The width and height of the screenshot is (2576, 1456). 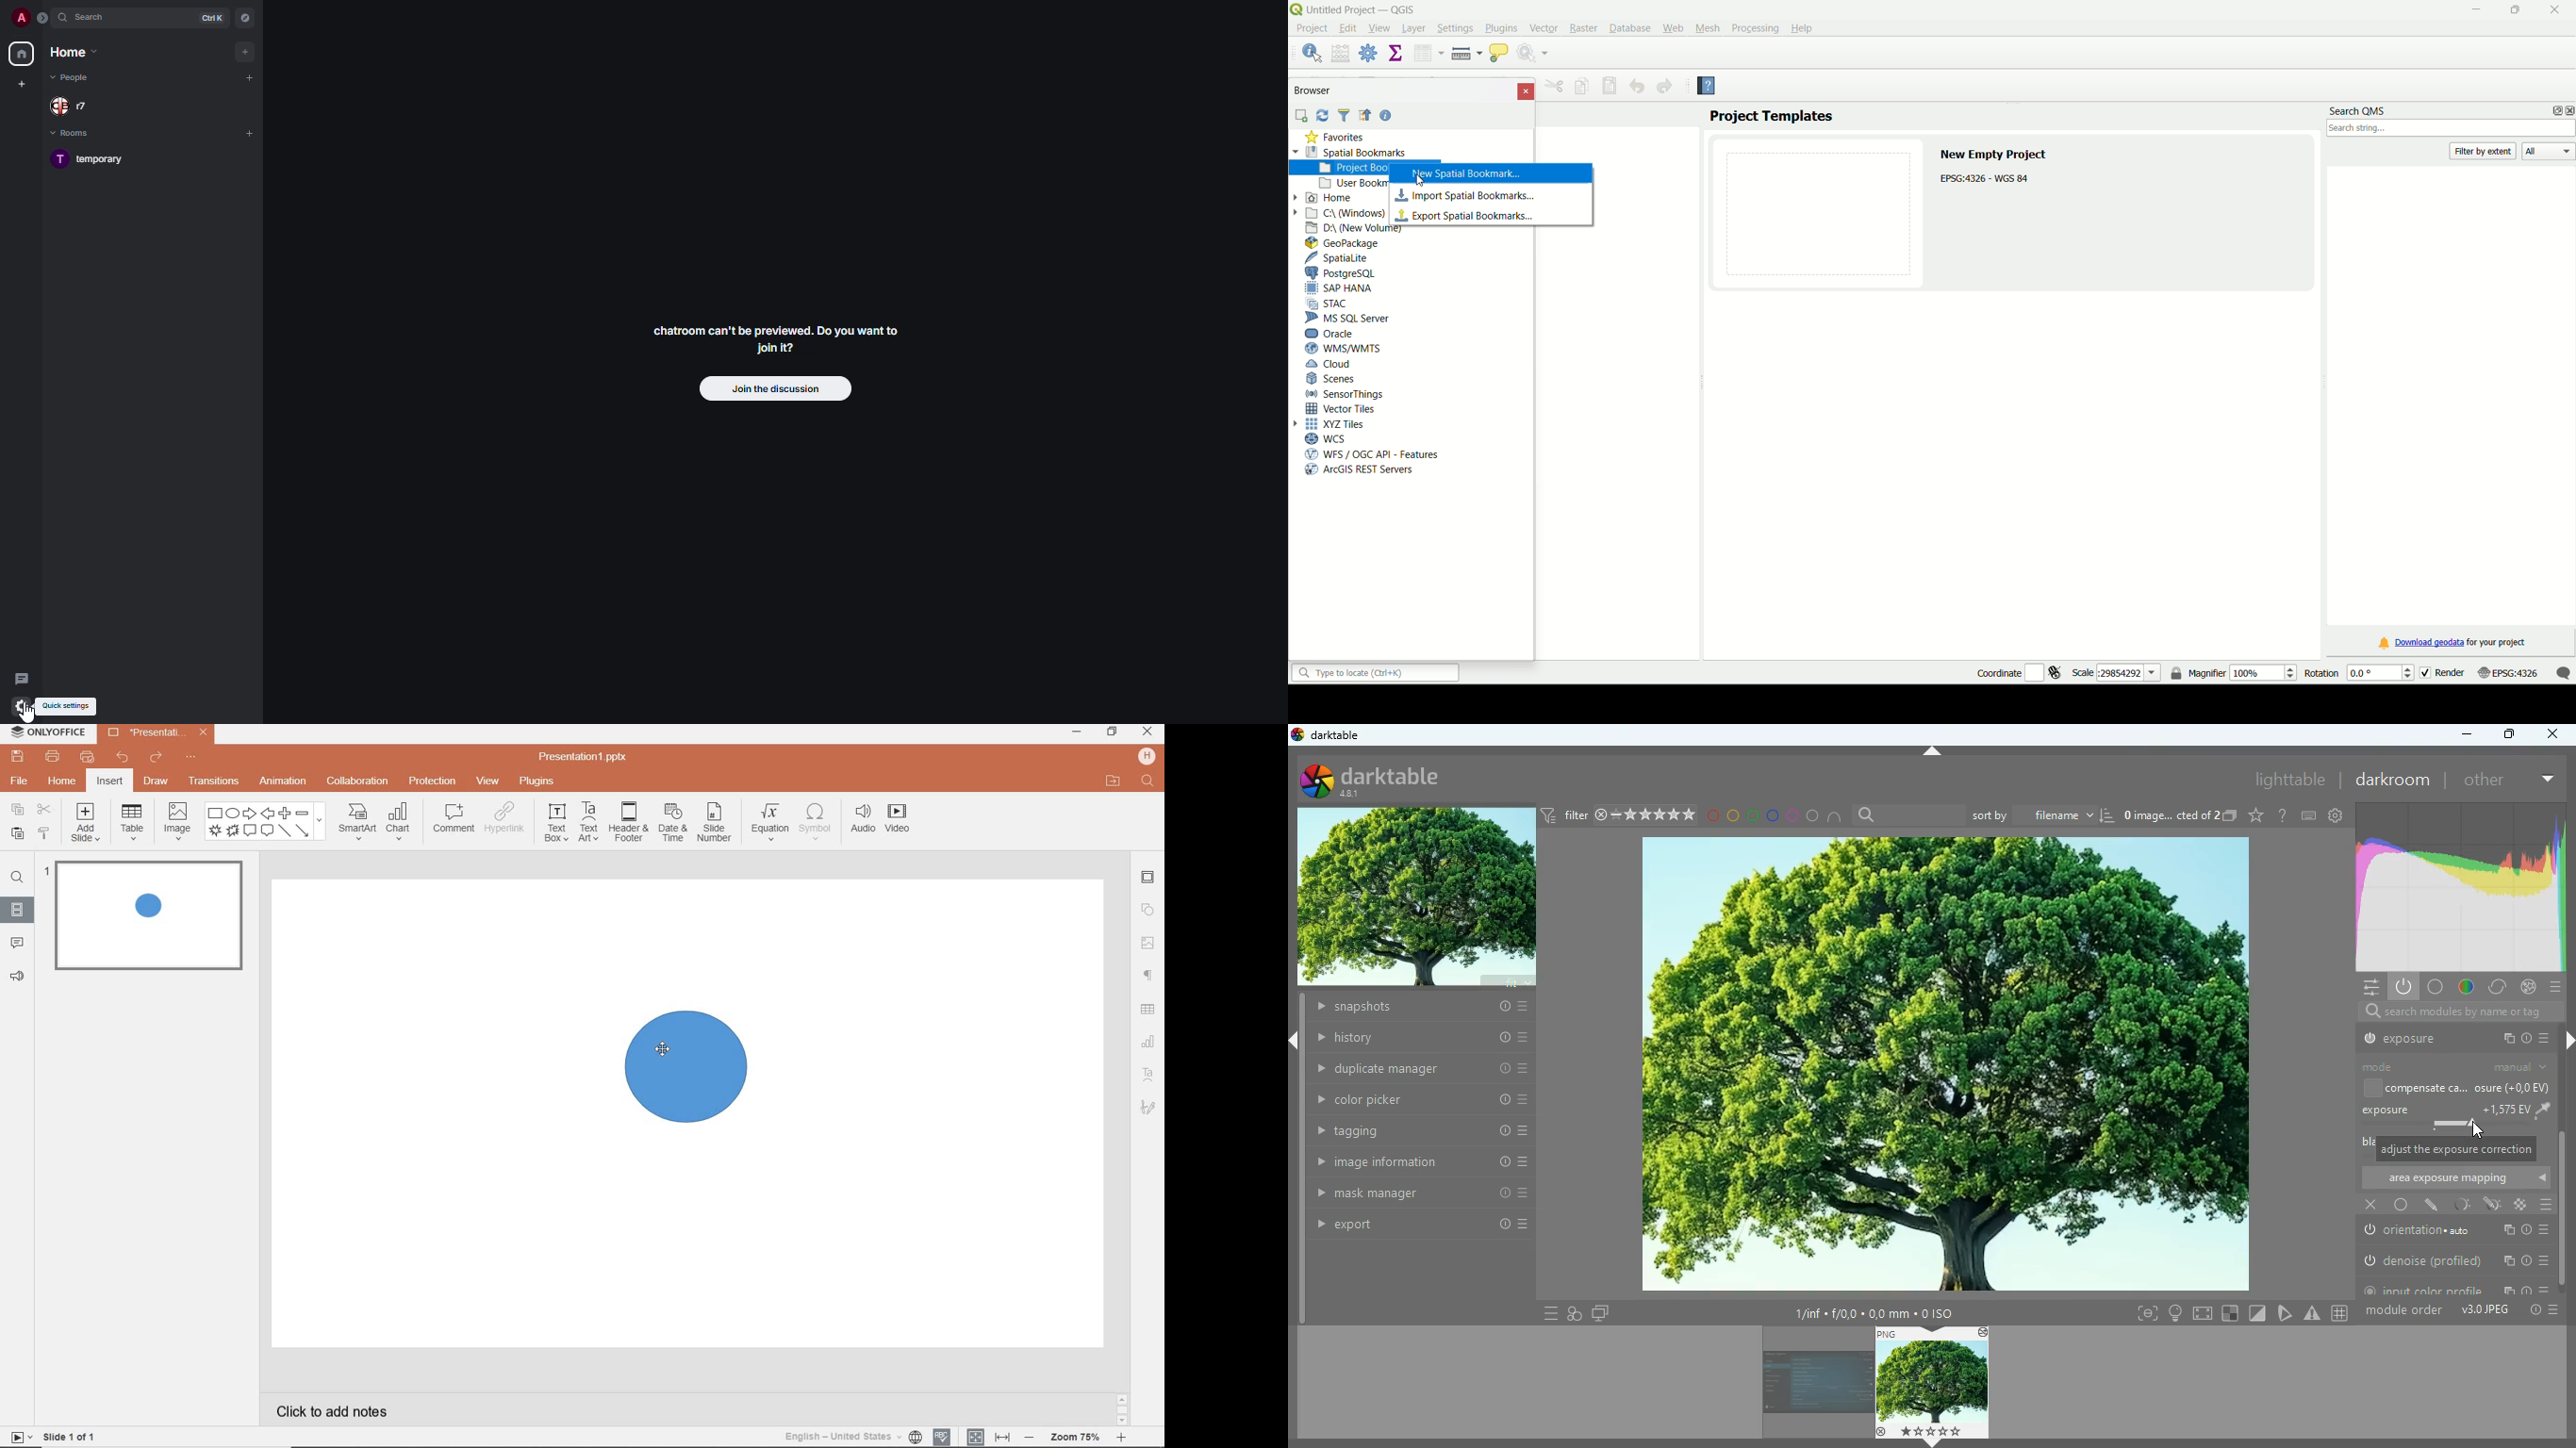 I want to click on import spatial bookmark, so click(x=1466, y=195).